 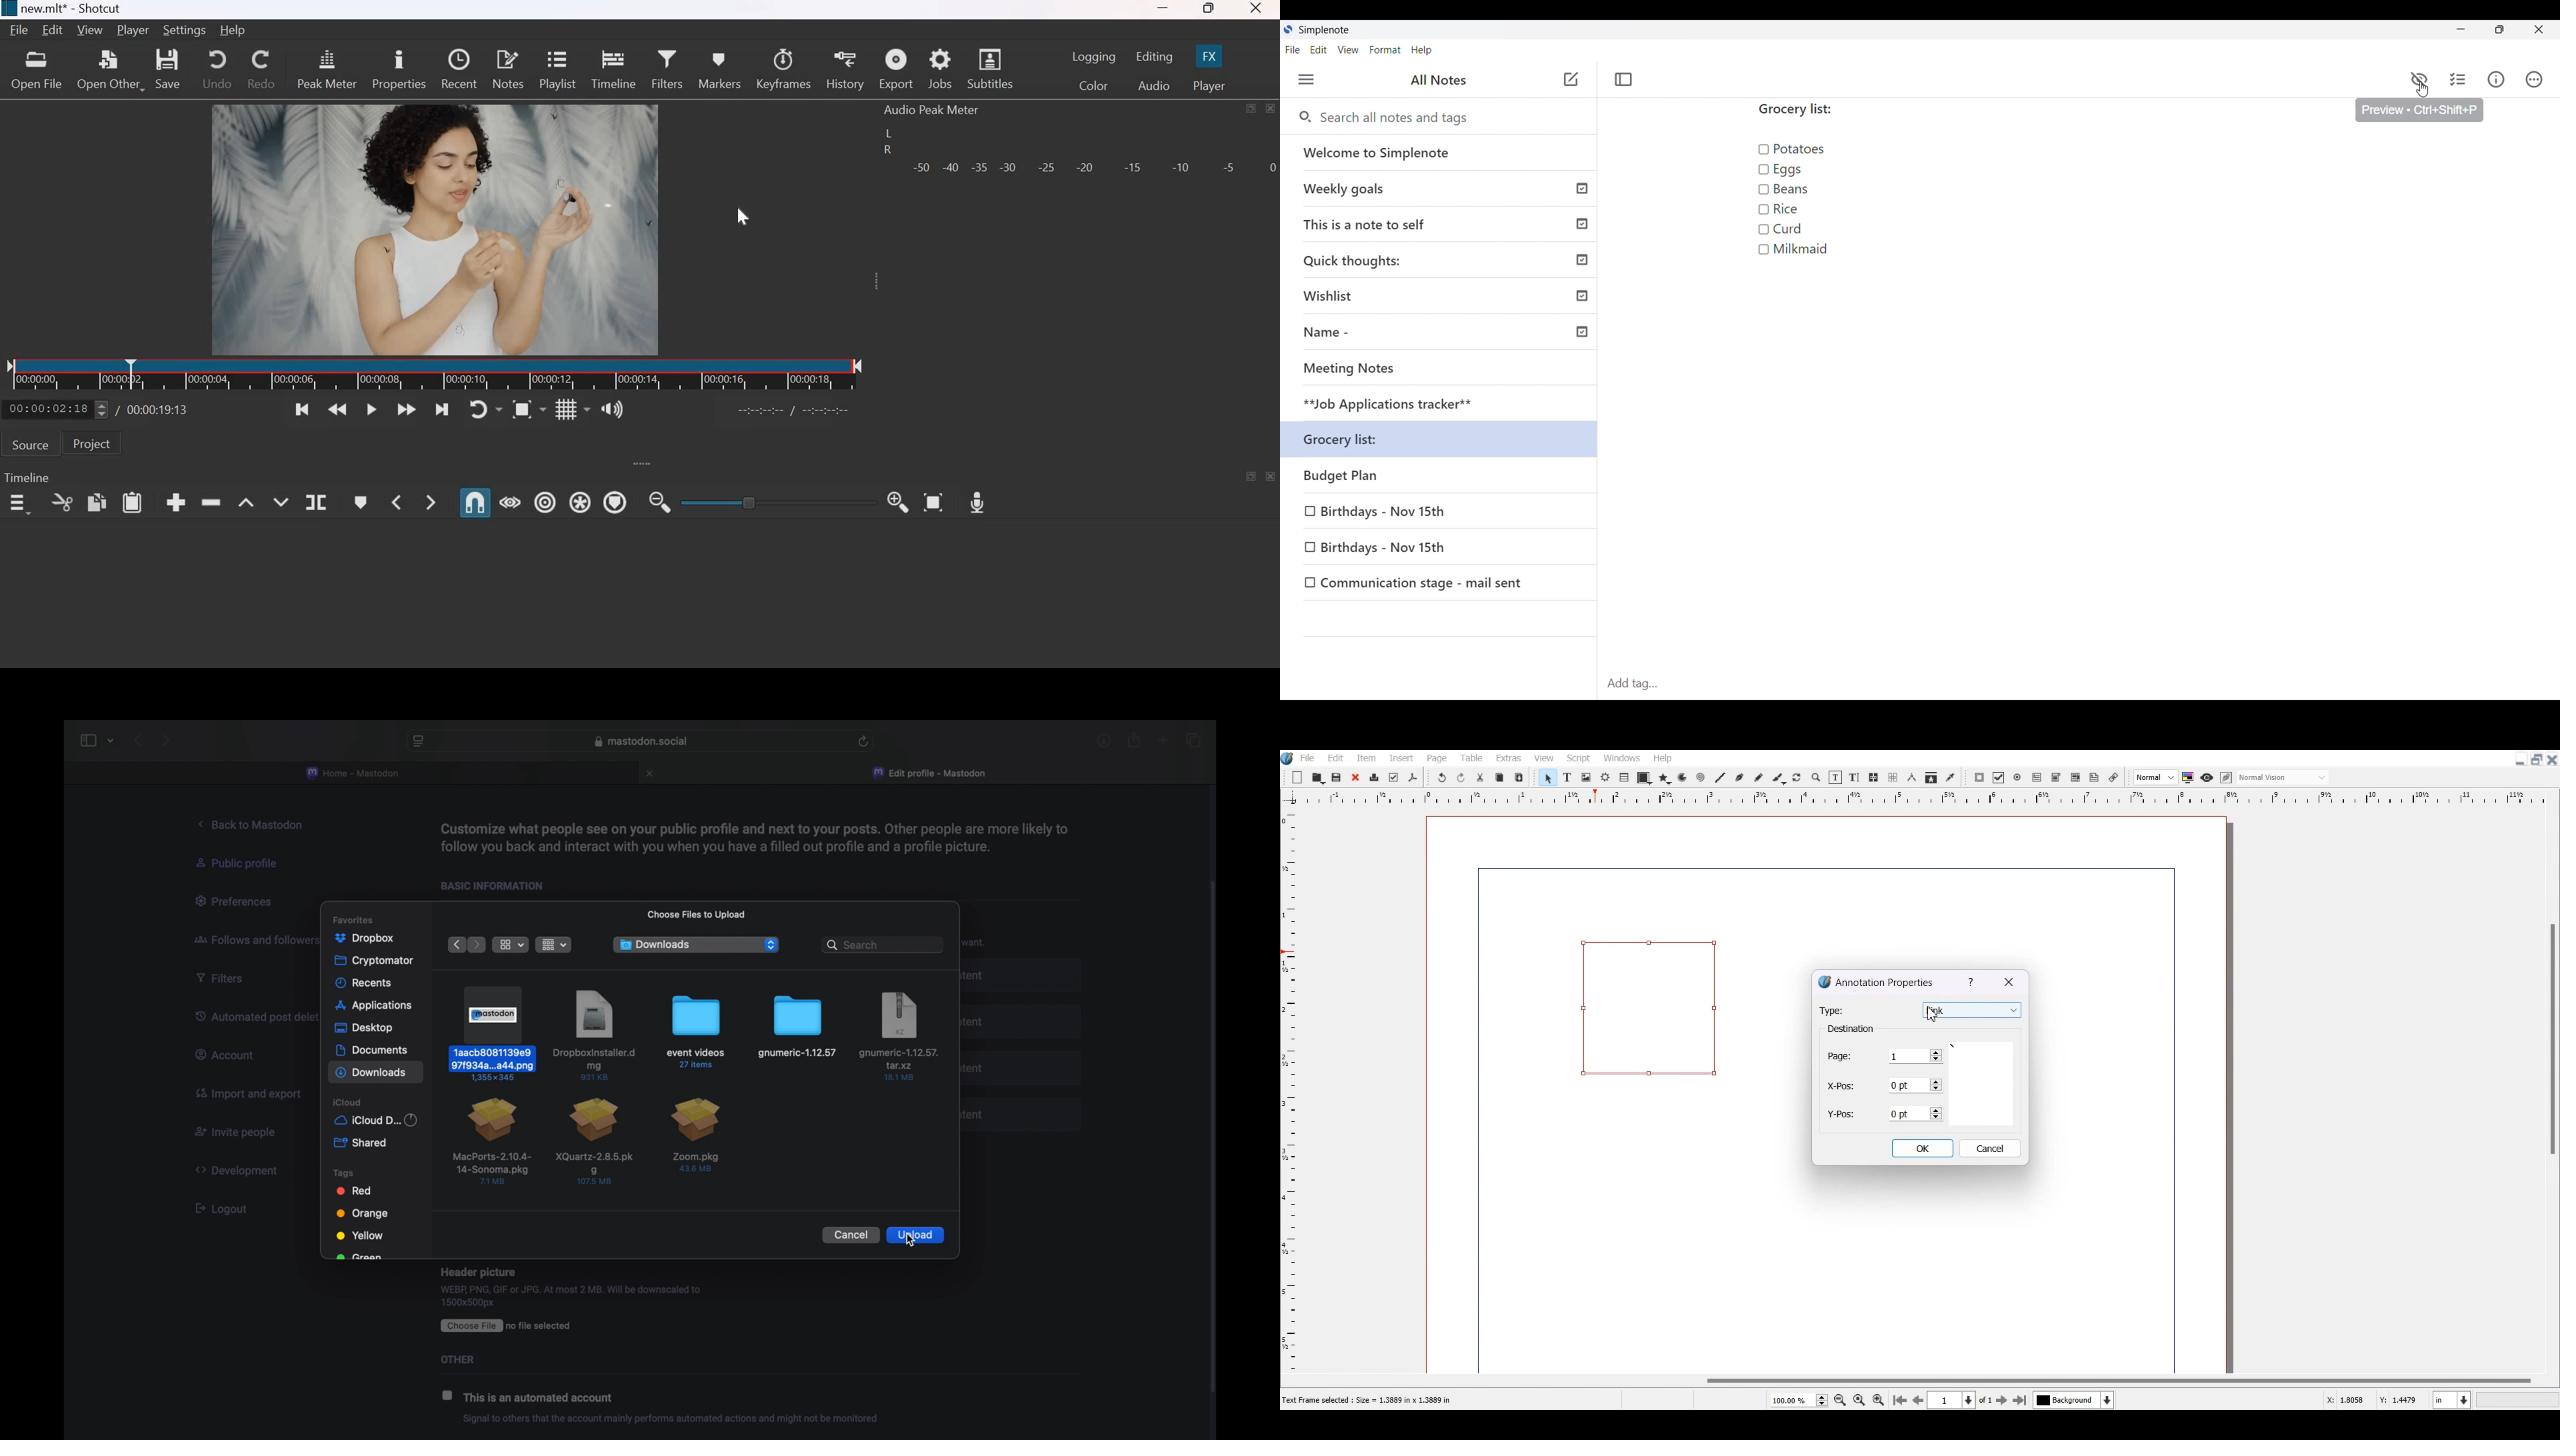 I want to click on append, so click(x=176, y=503).